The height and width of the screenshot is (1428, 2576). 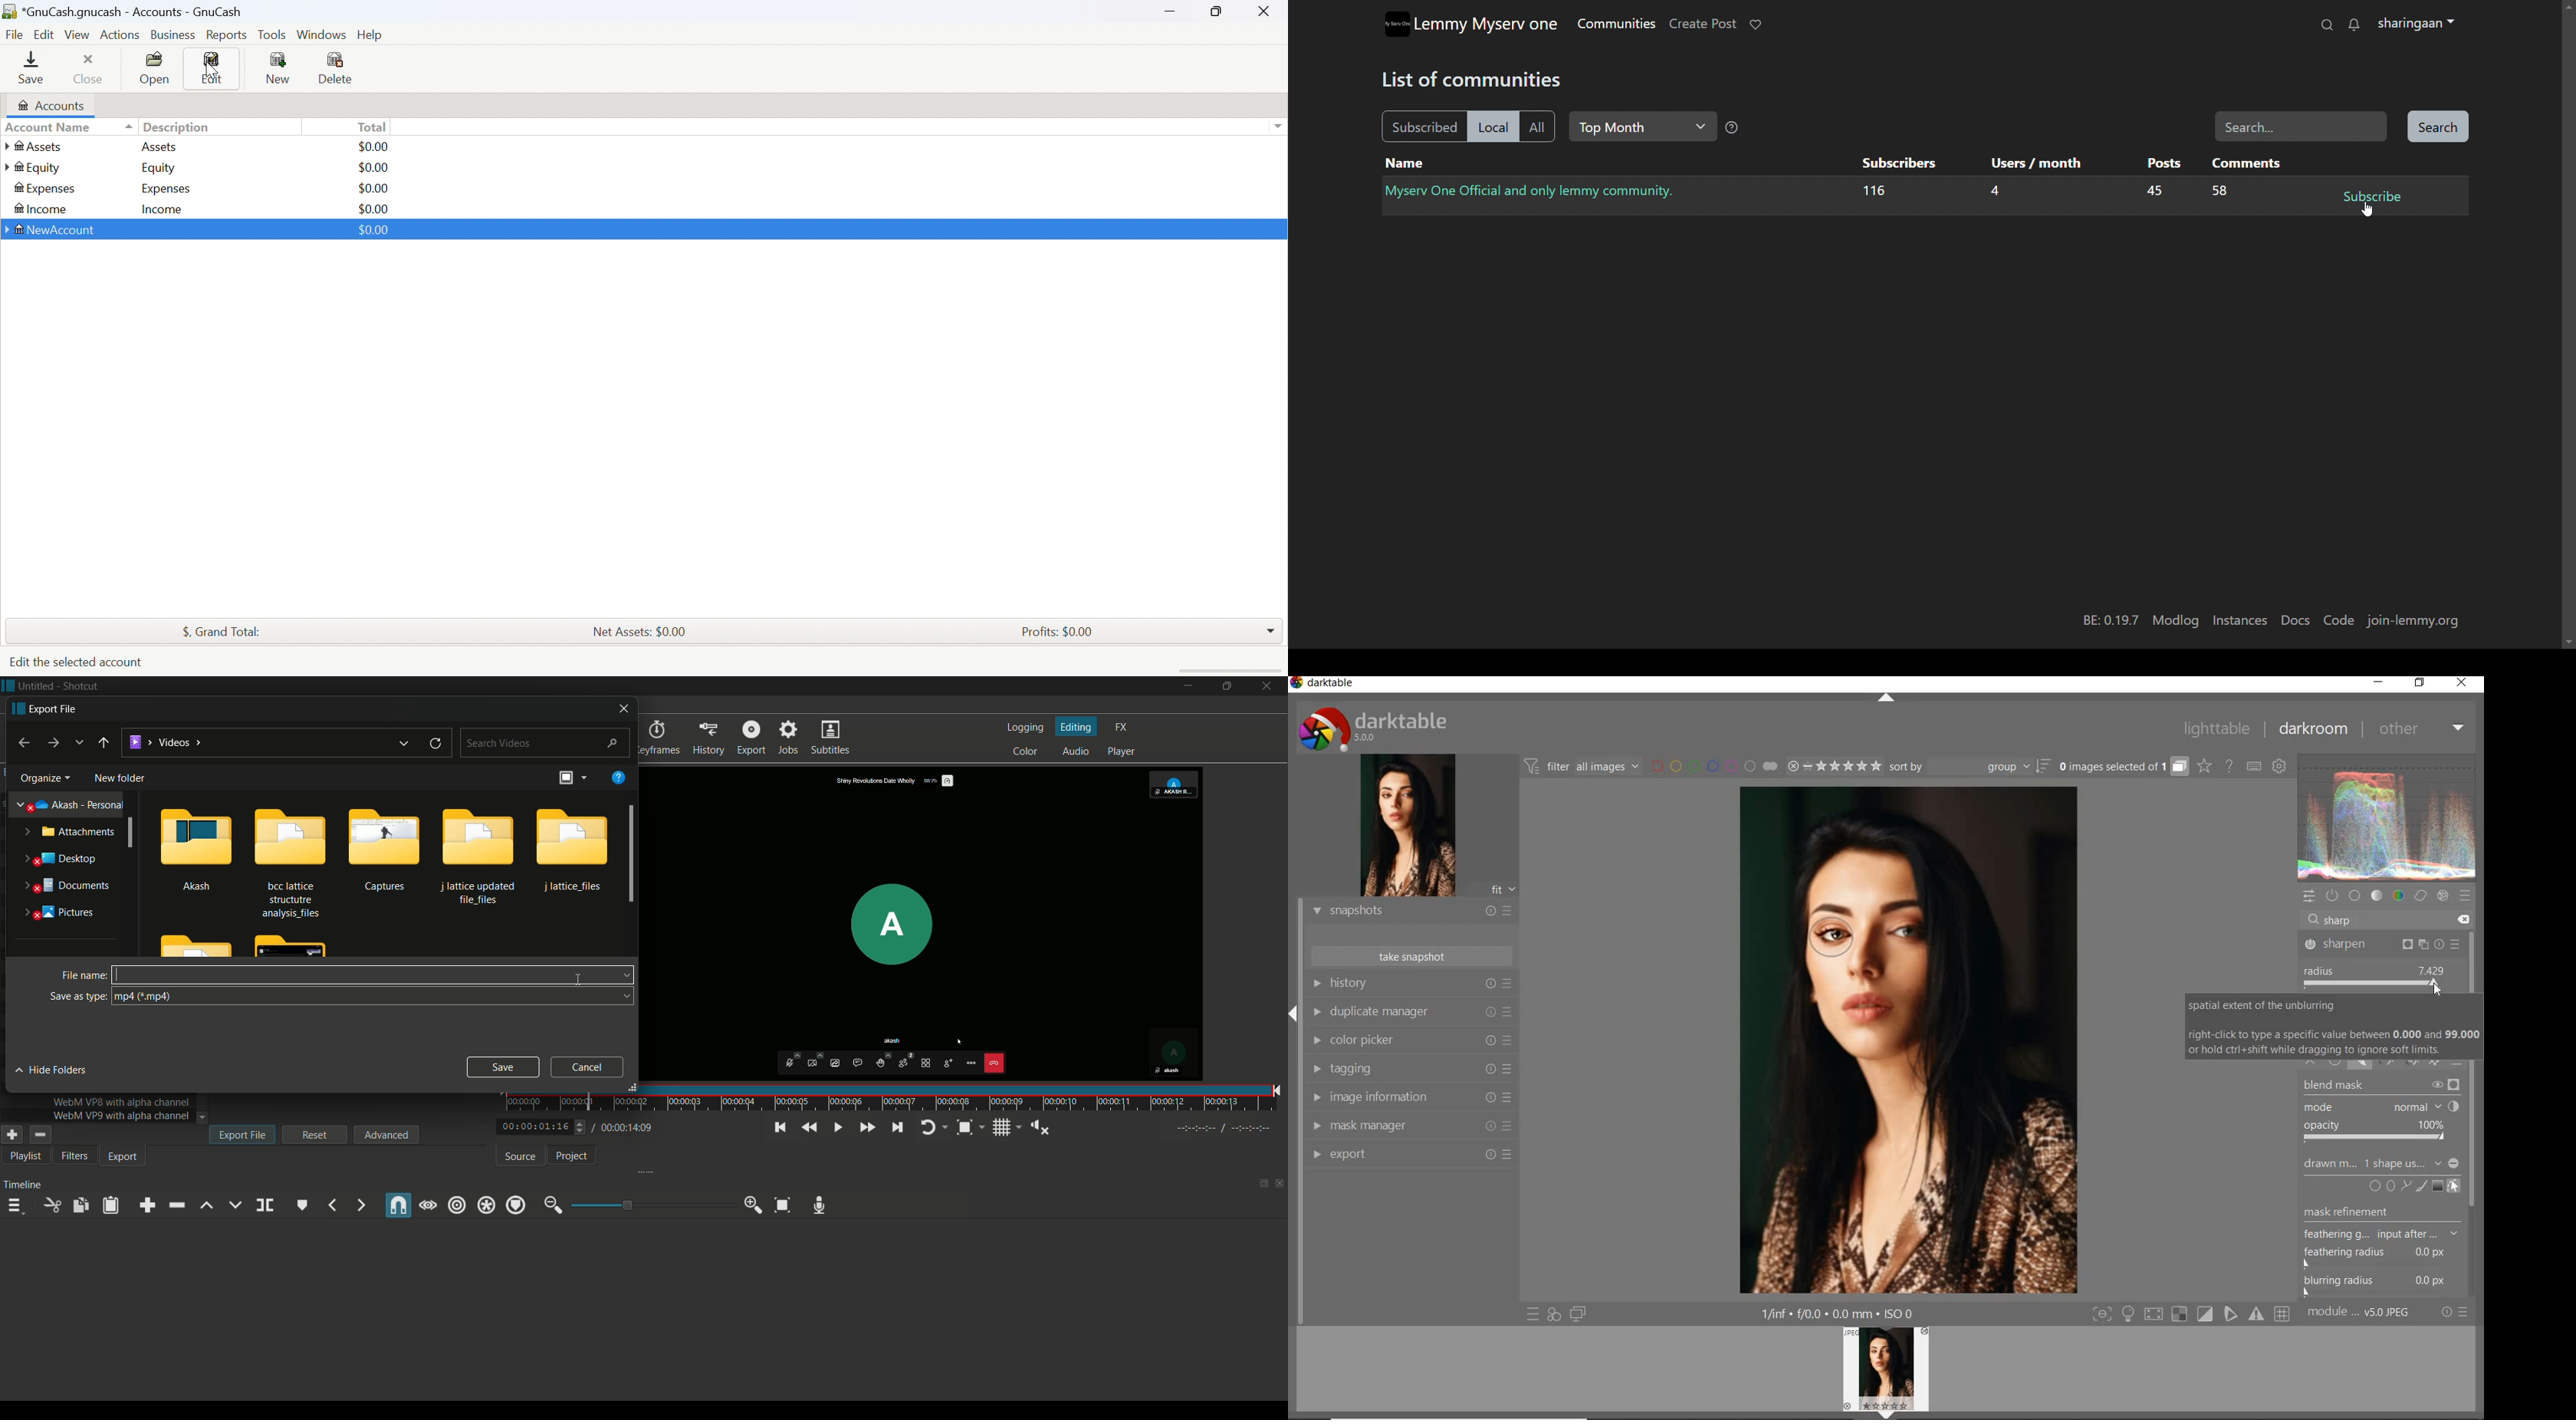 What do you see at coordinates (965, 1128) in the screenshot?
I see `toggle zoom` at bounding box center [965, 1128].